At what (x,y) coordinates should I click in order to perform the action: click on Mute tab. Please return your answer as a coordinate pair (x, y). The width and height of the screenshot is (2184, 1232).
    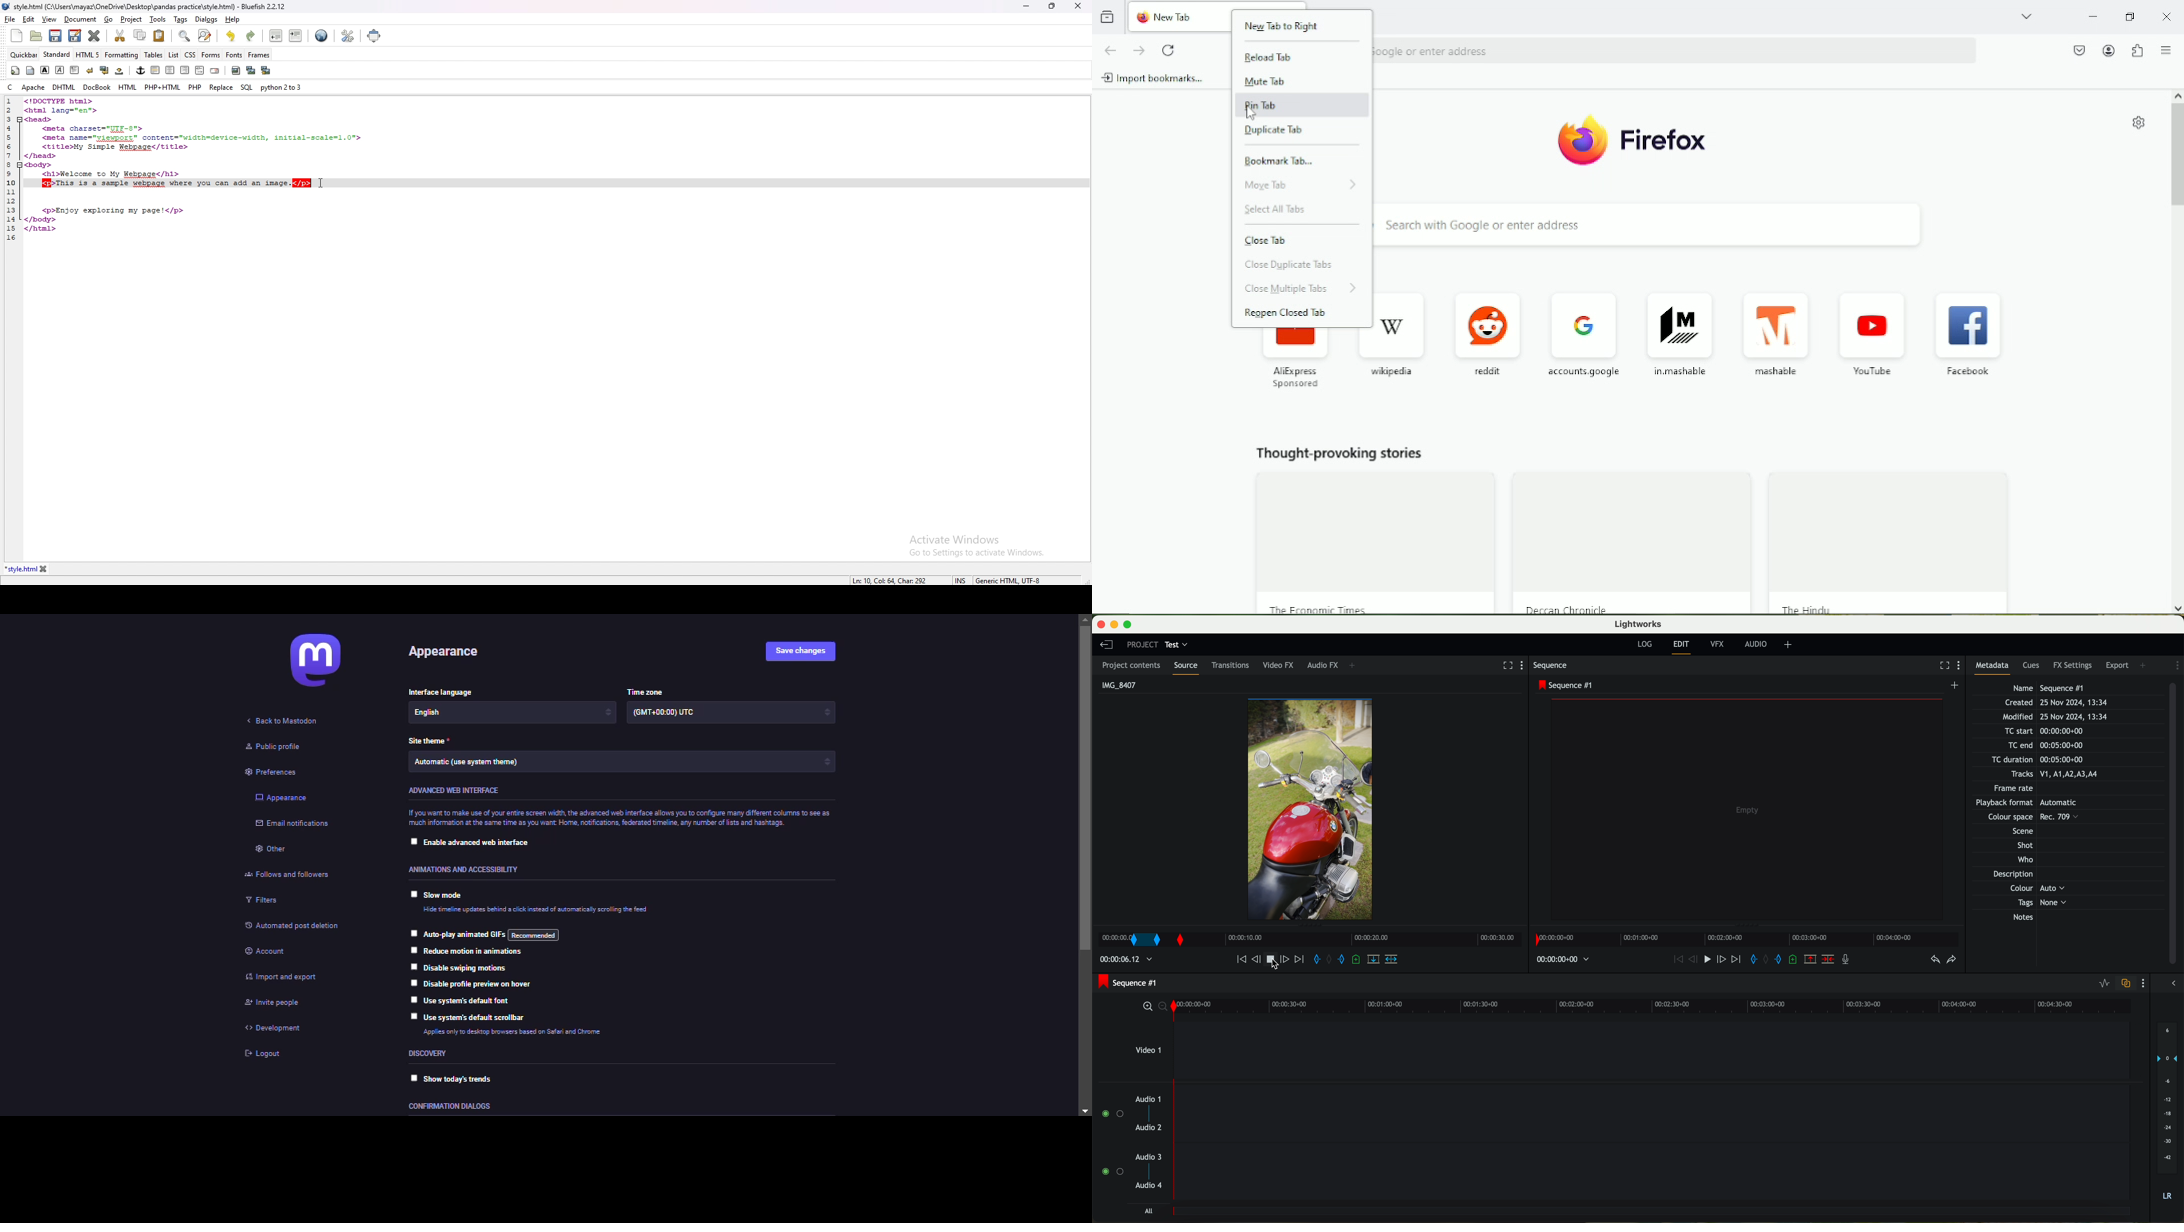
    Looking at the image, I should click on (1268, 82).